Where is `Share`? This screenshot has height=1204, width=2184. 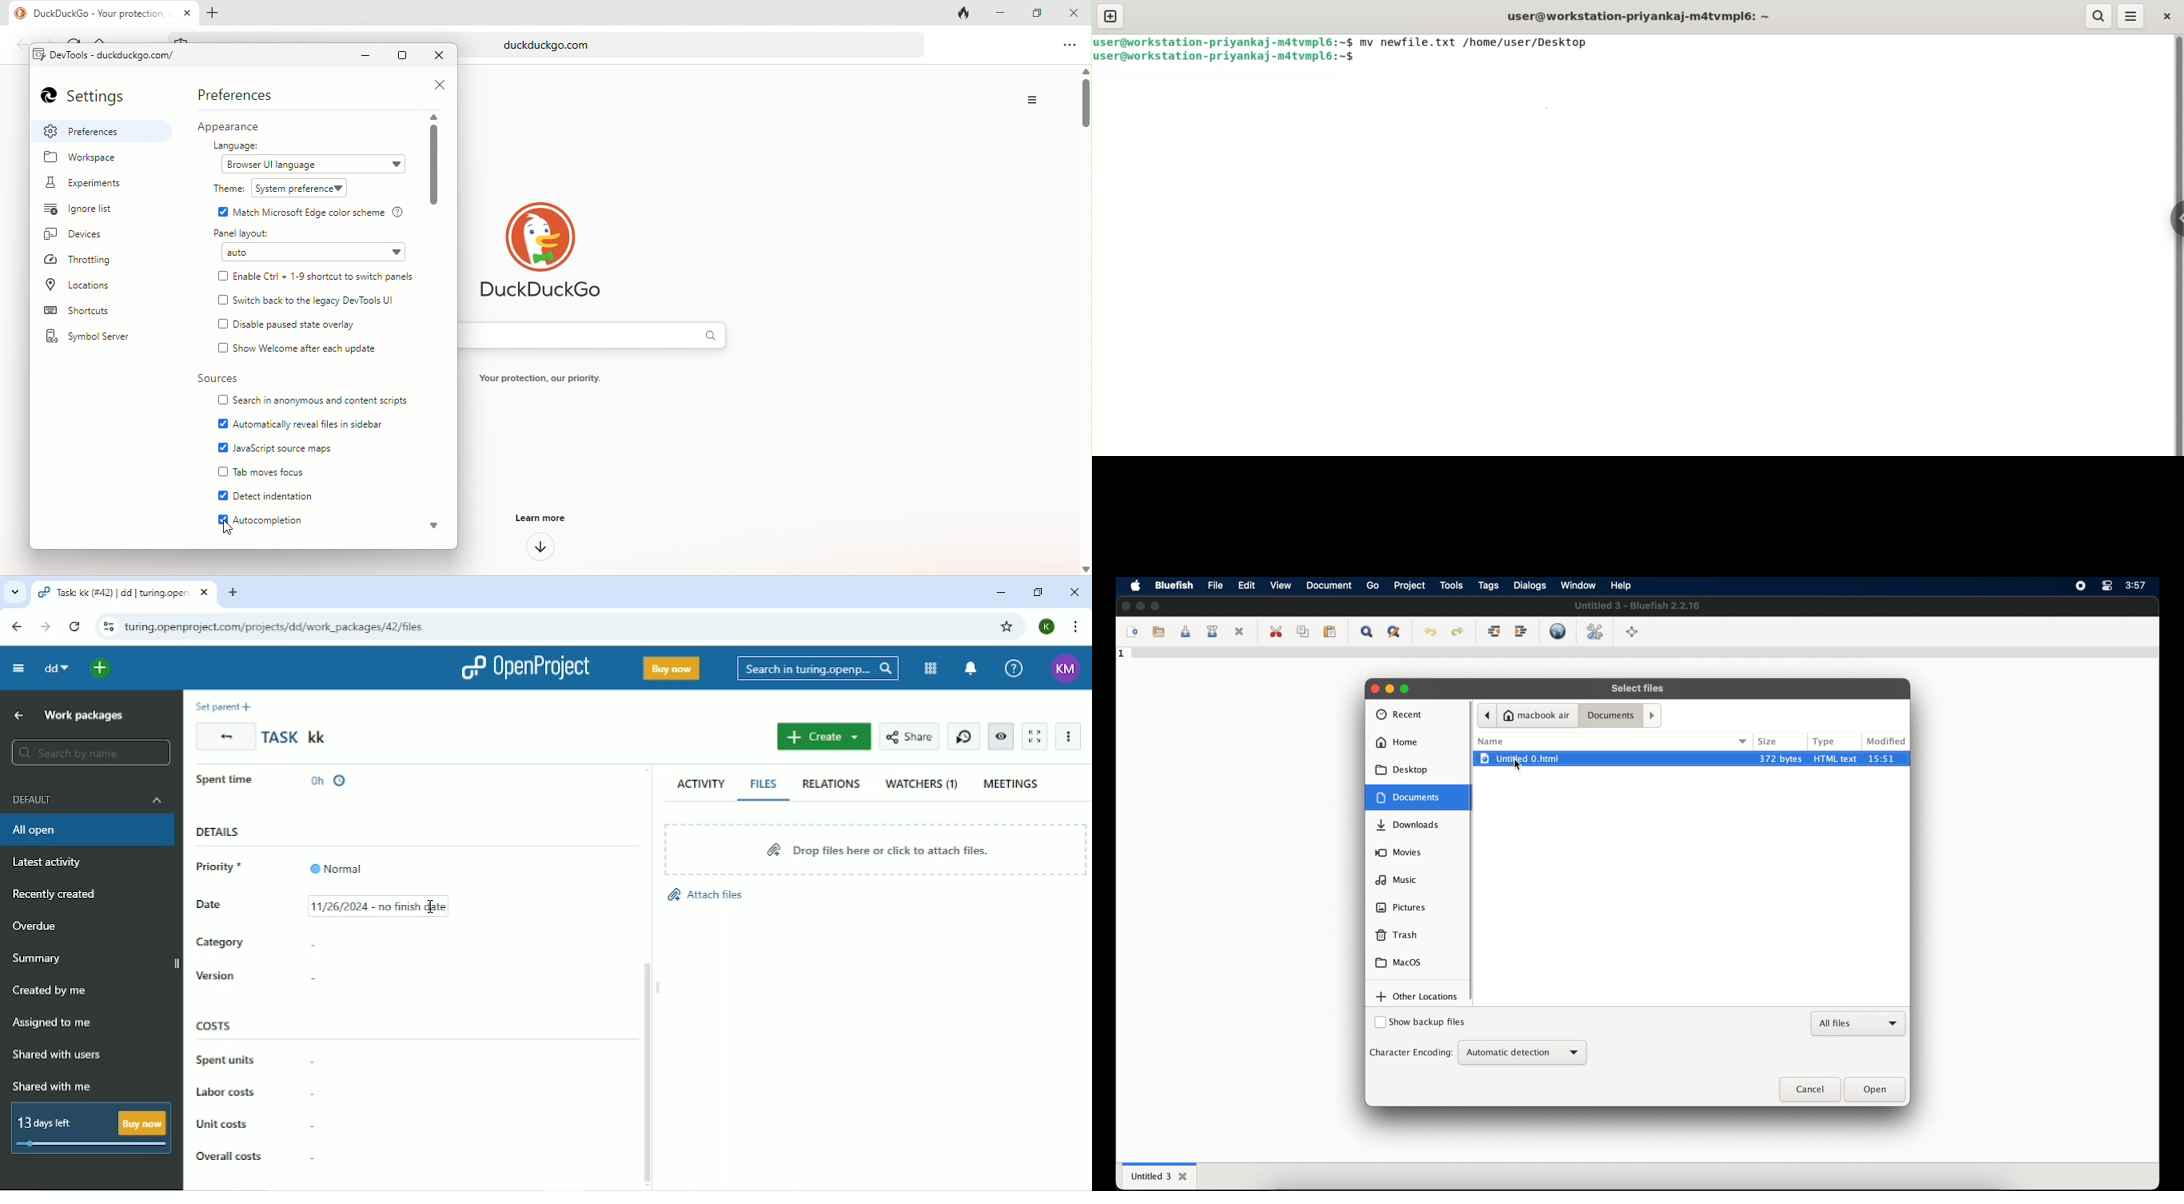
Share is located at coordinates (907, 737).